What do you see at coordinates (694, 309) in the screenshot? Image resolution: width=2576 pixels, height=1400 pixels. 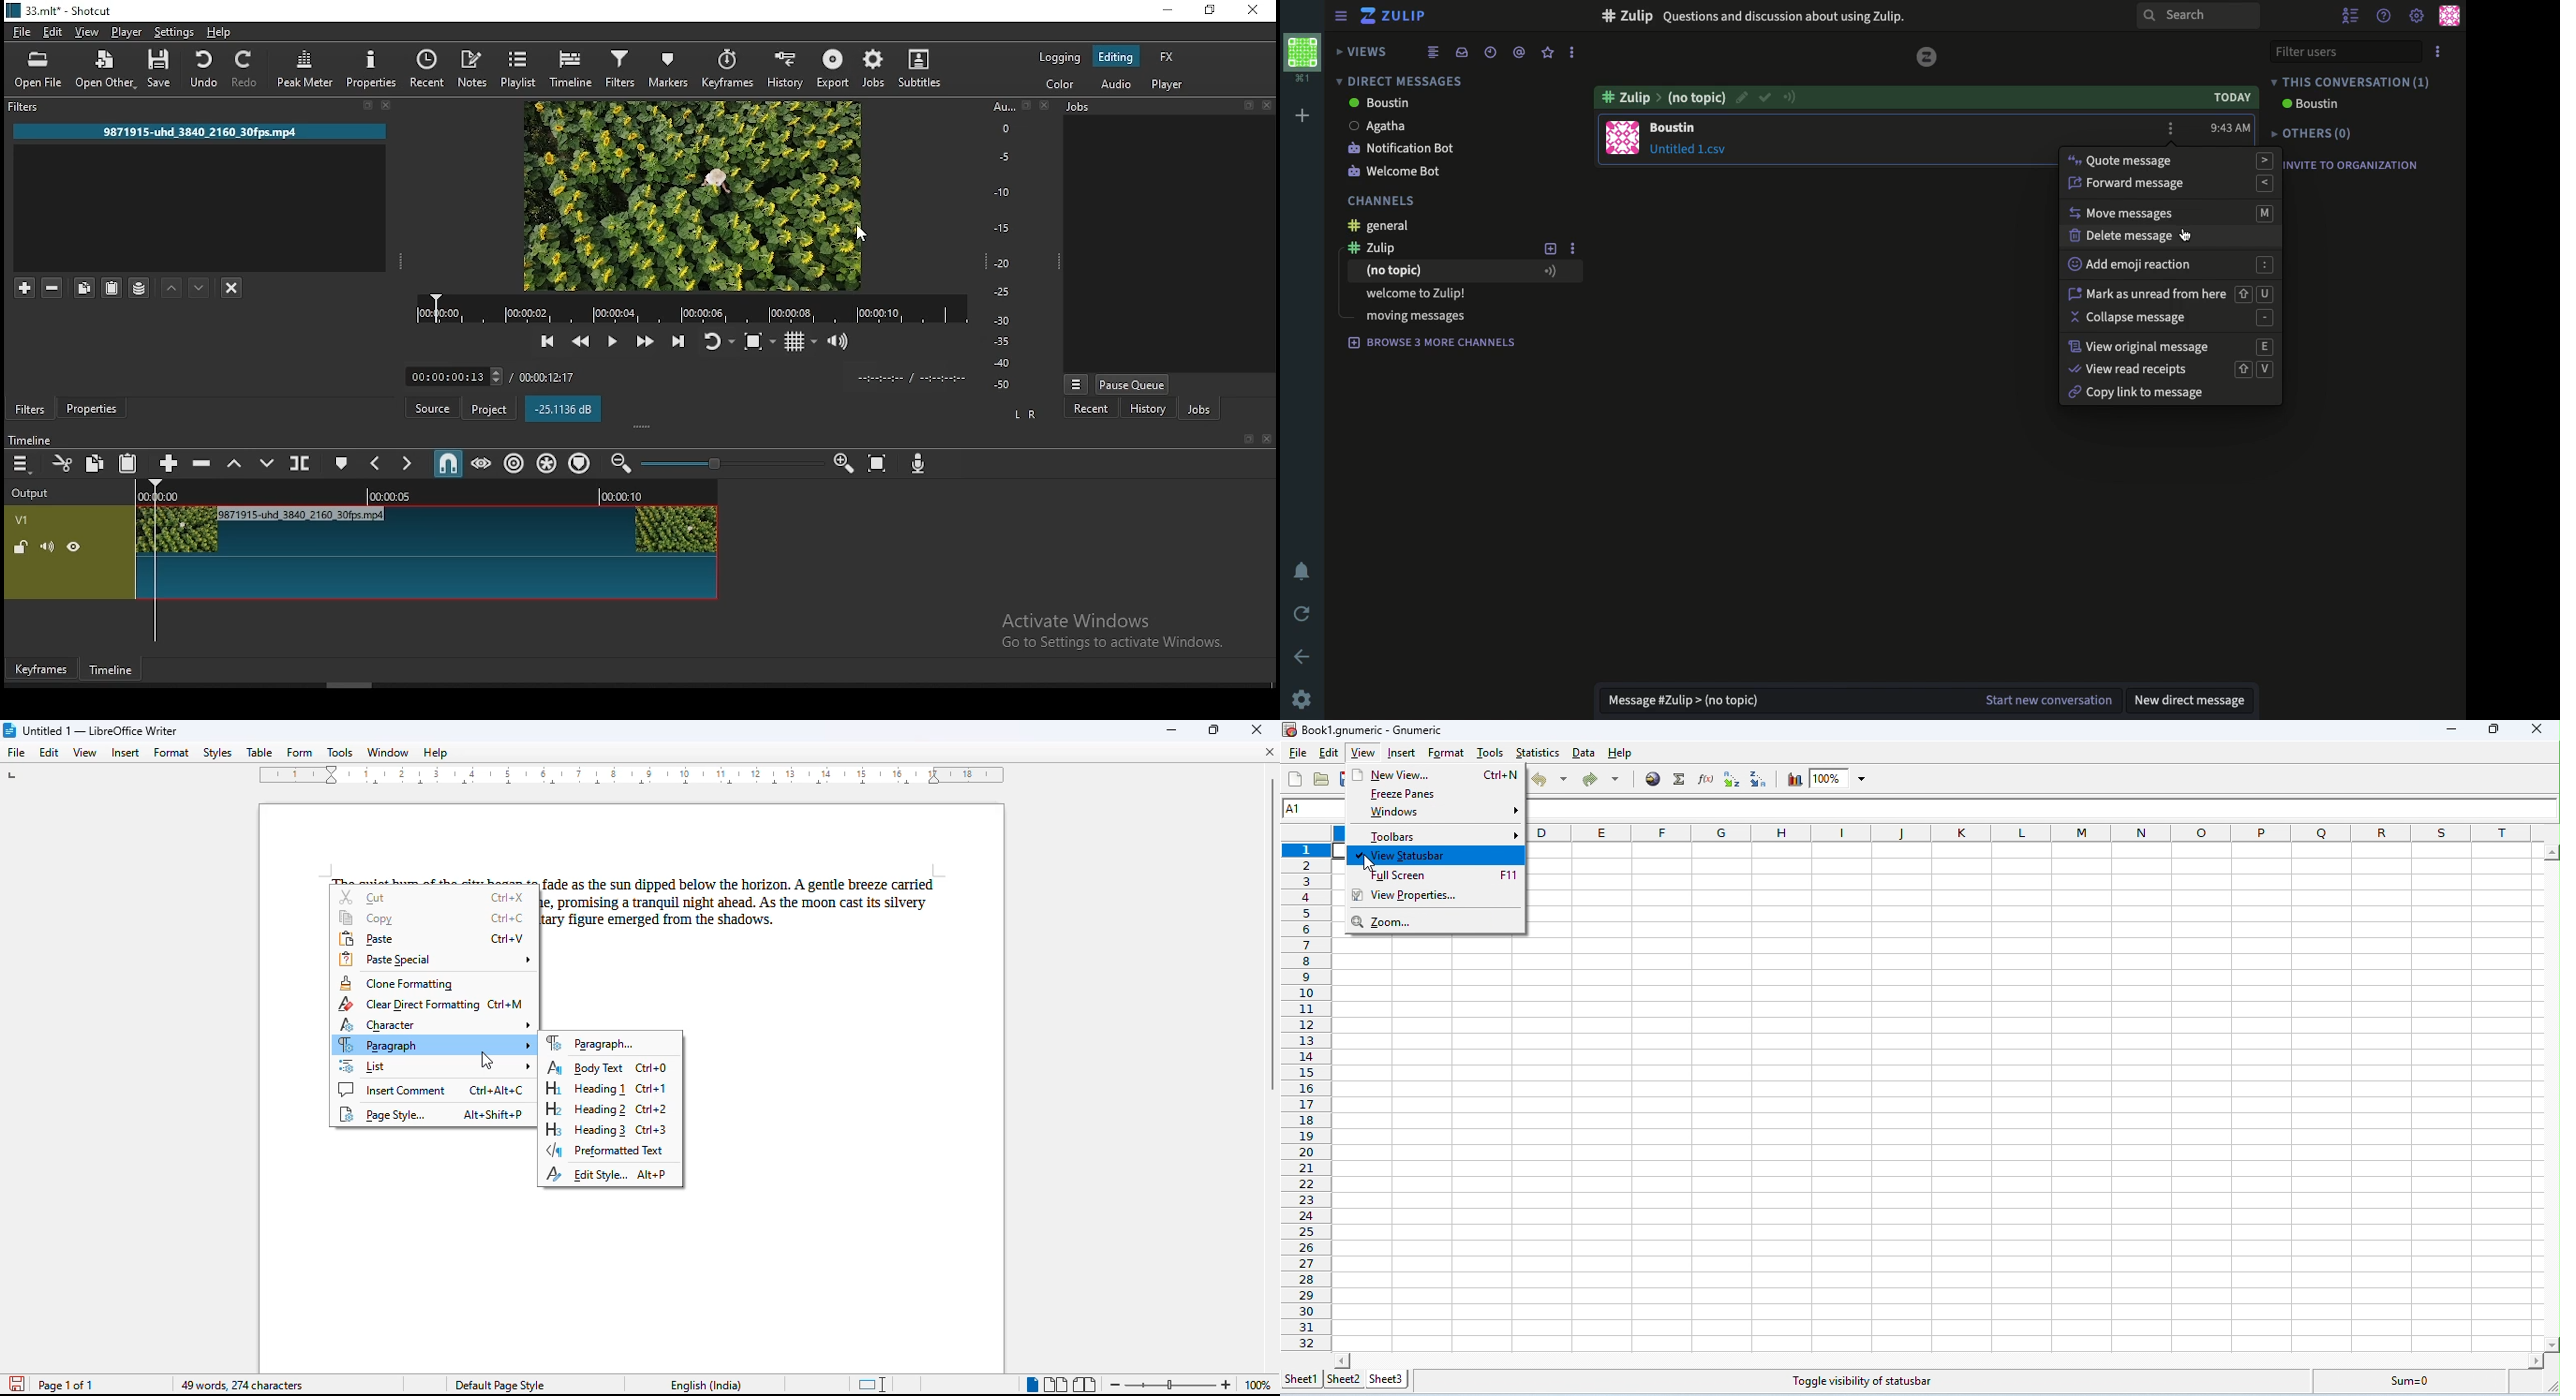 I see `track time` at bounding box center [694, 309].